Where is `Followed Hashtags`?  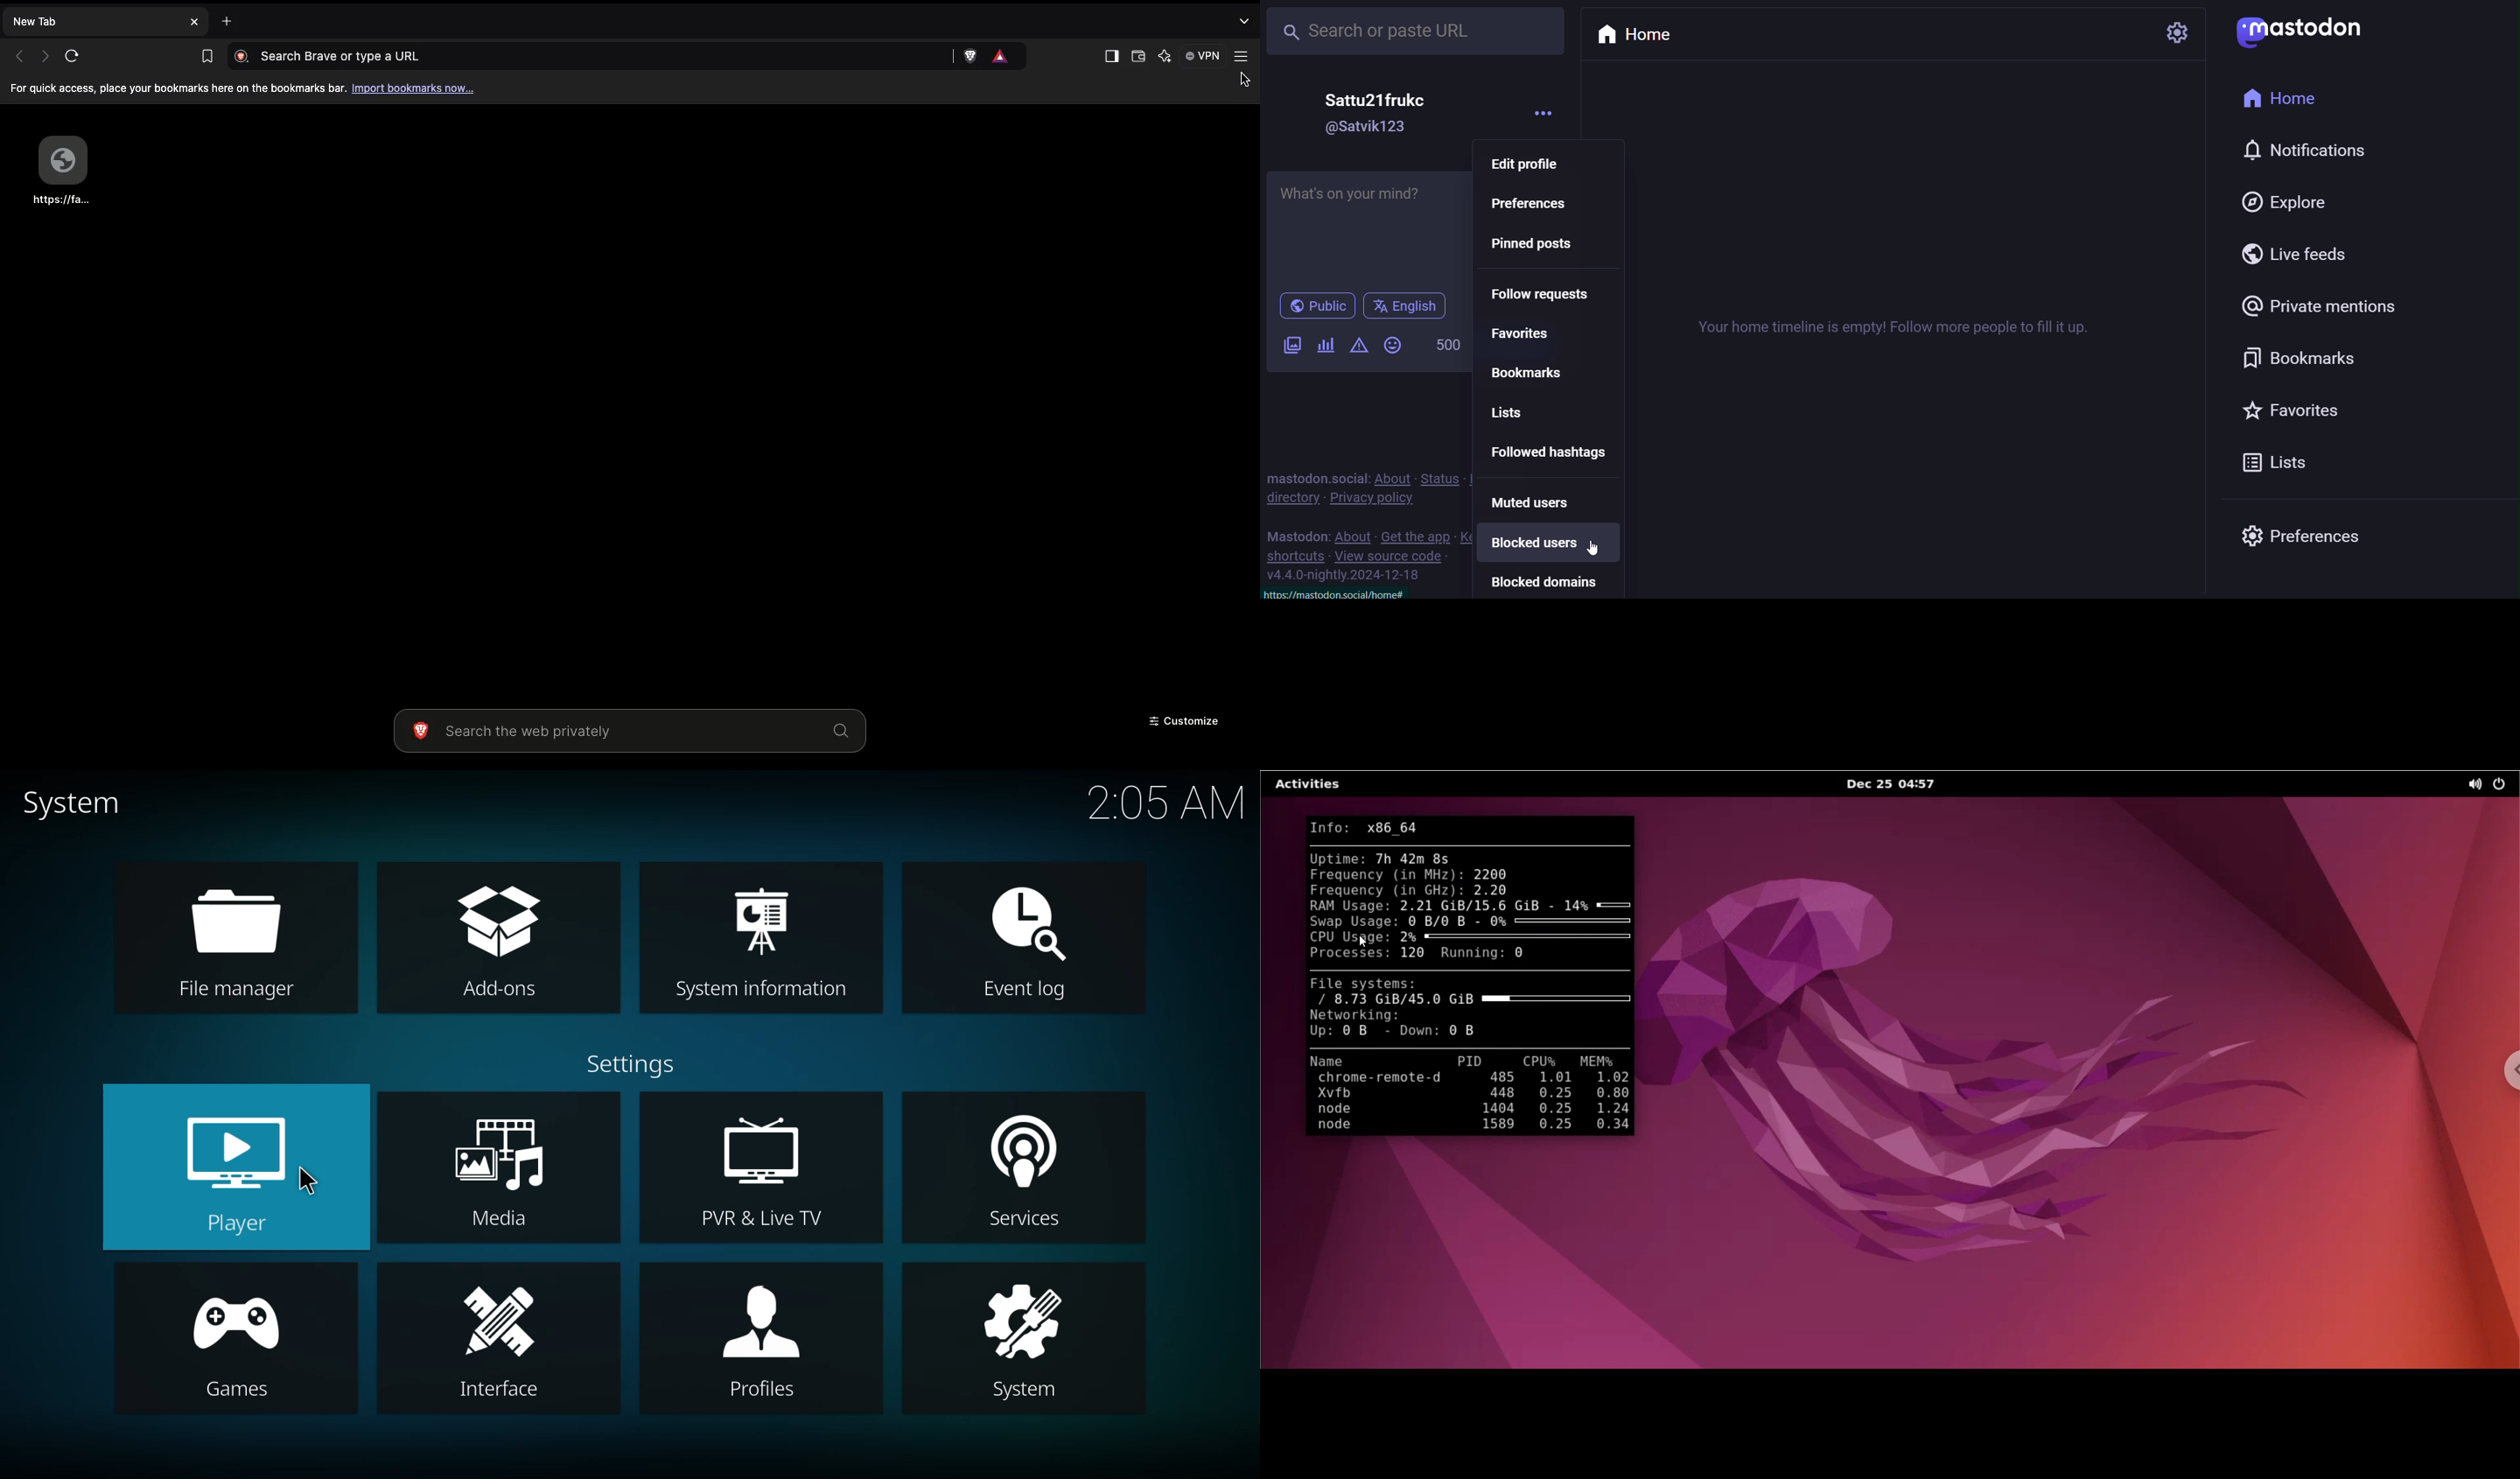
Followed Hashtags is located at coordinates (1557, 451).